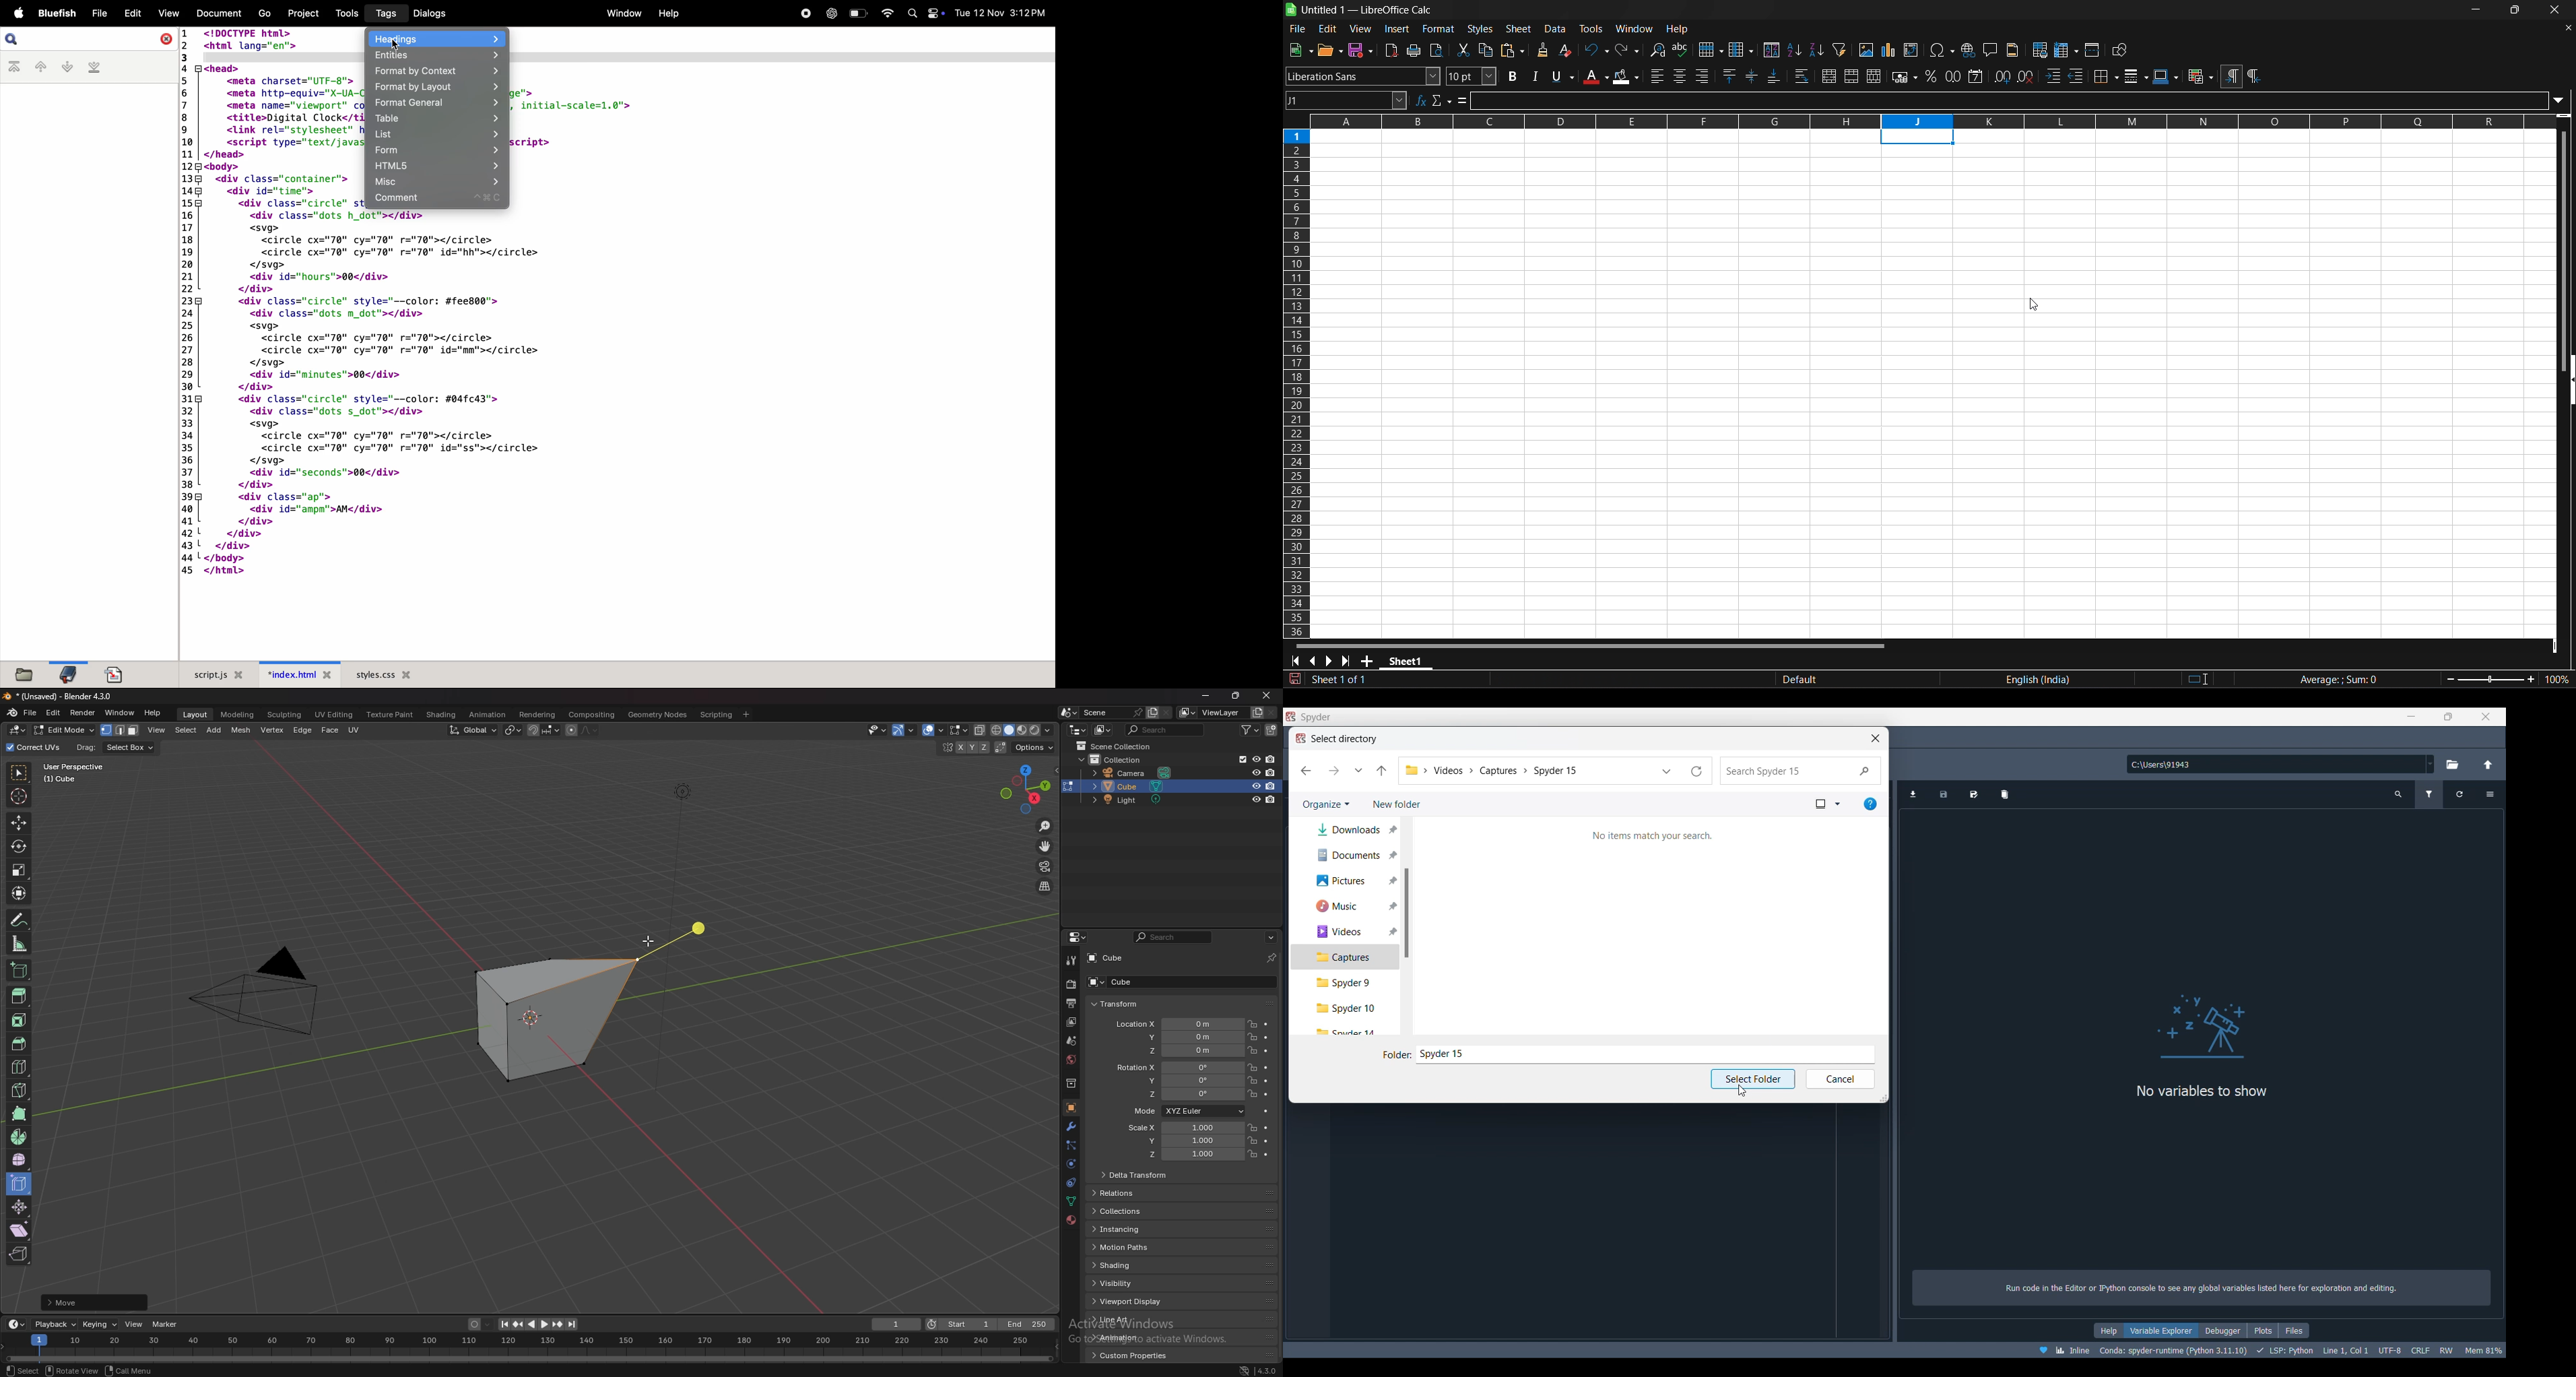 The image size is (2576, 1400). Describe the element at coordinates (2513, 11) in the screenshot. I see `maximize` at that location.